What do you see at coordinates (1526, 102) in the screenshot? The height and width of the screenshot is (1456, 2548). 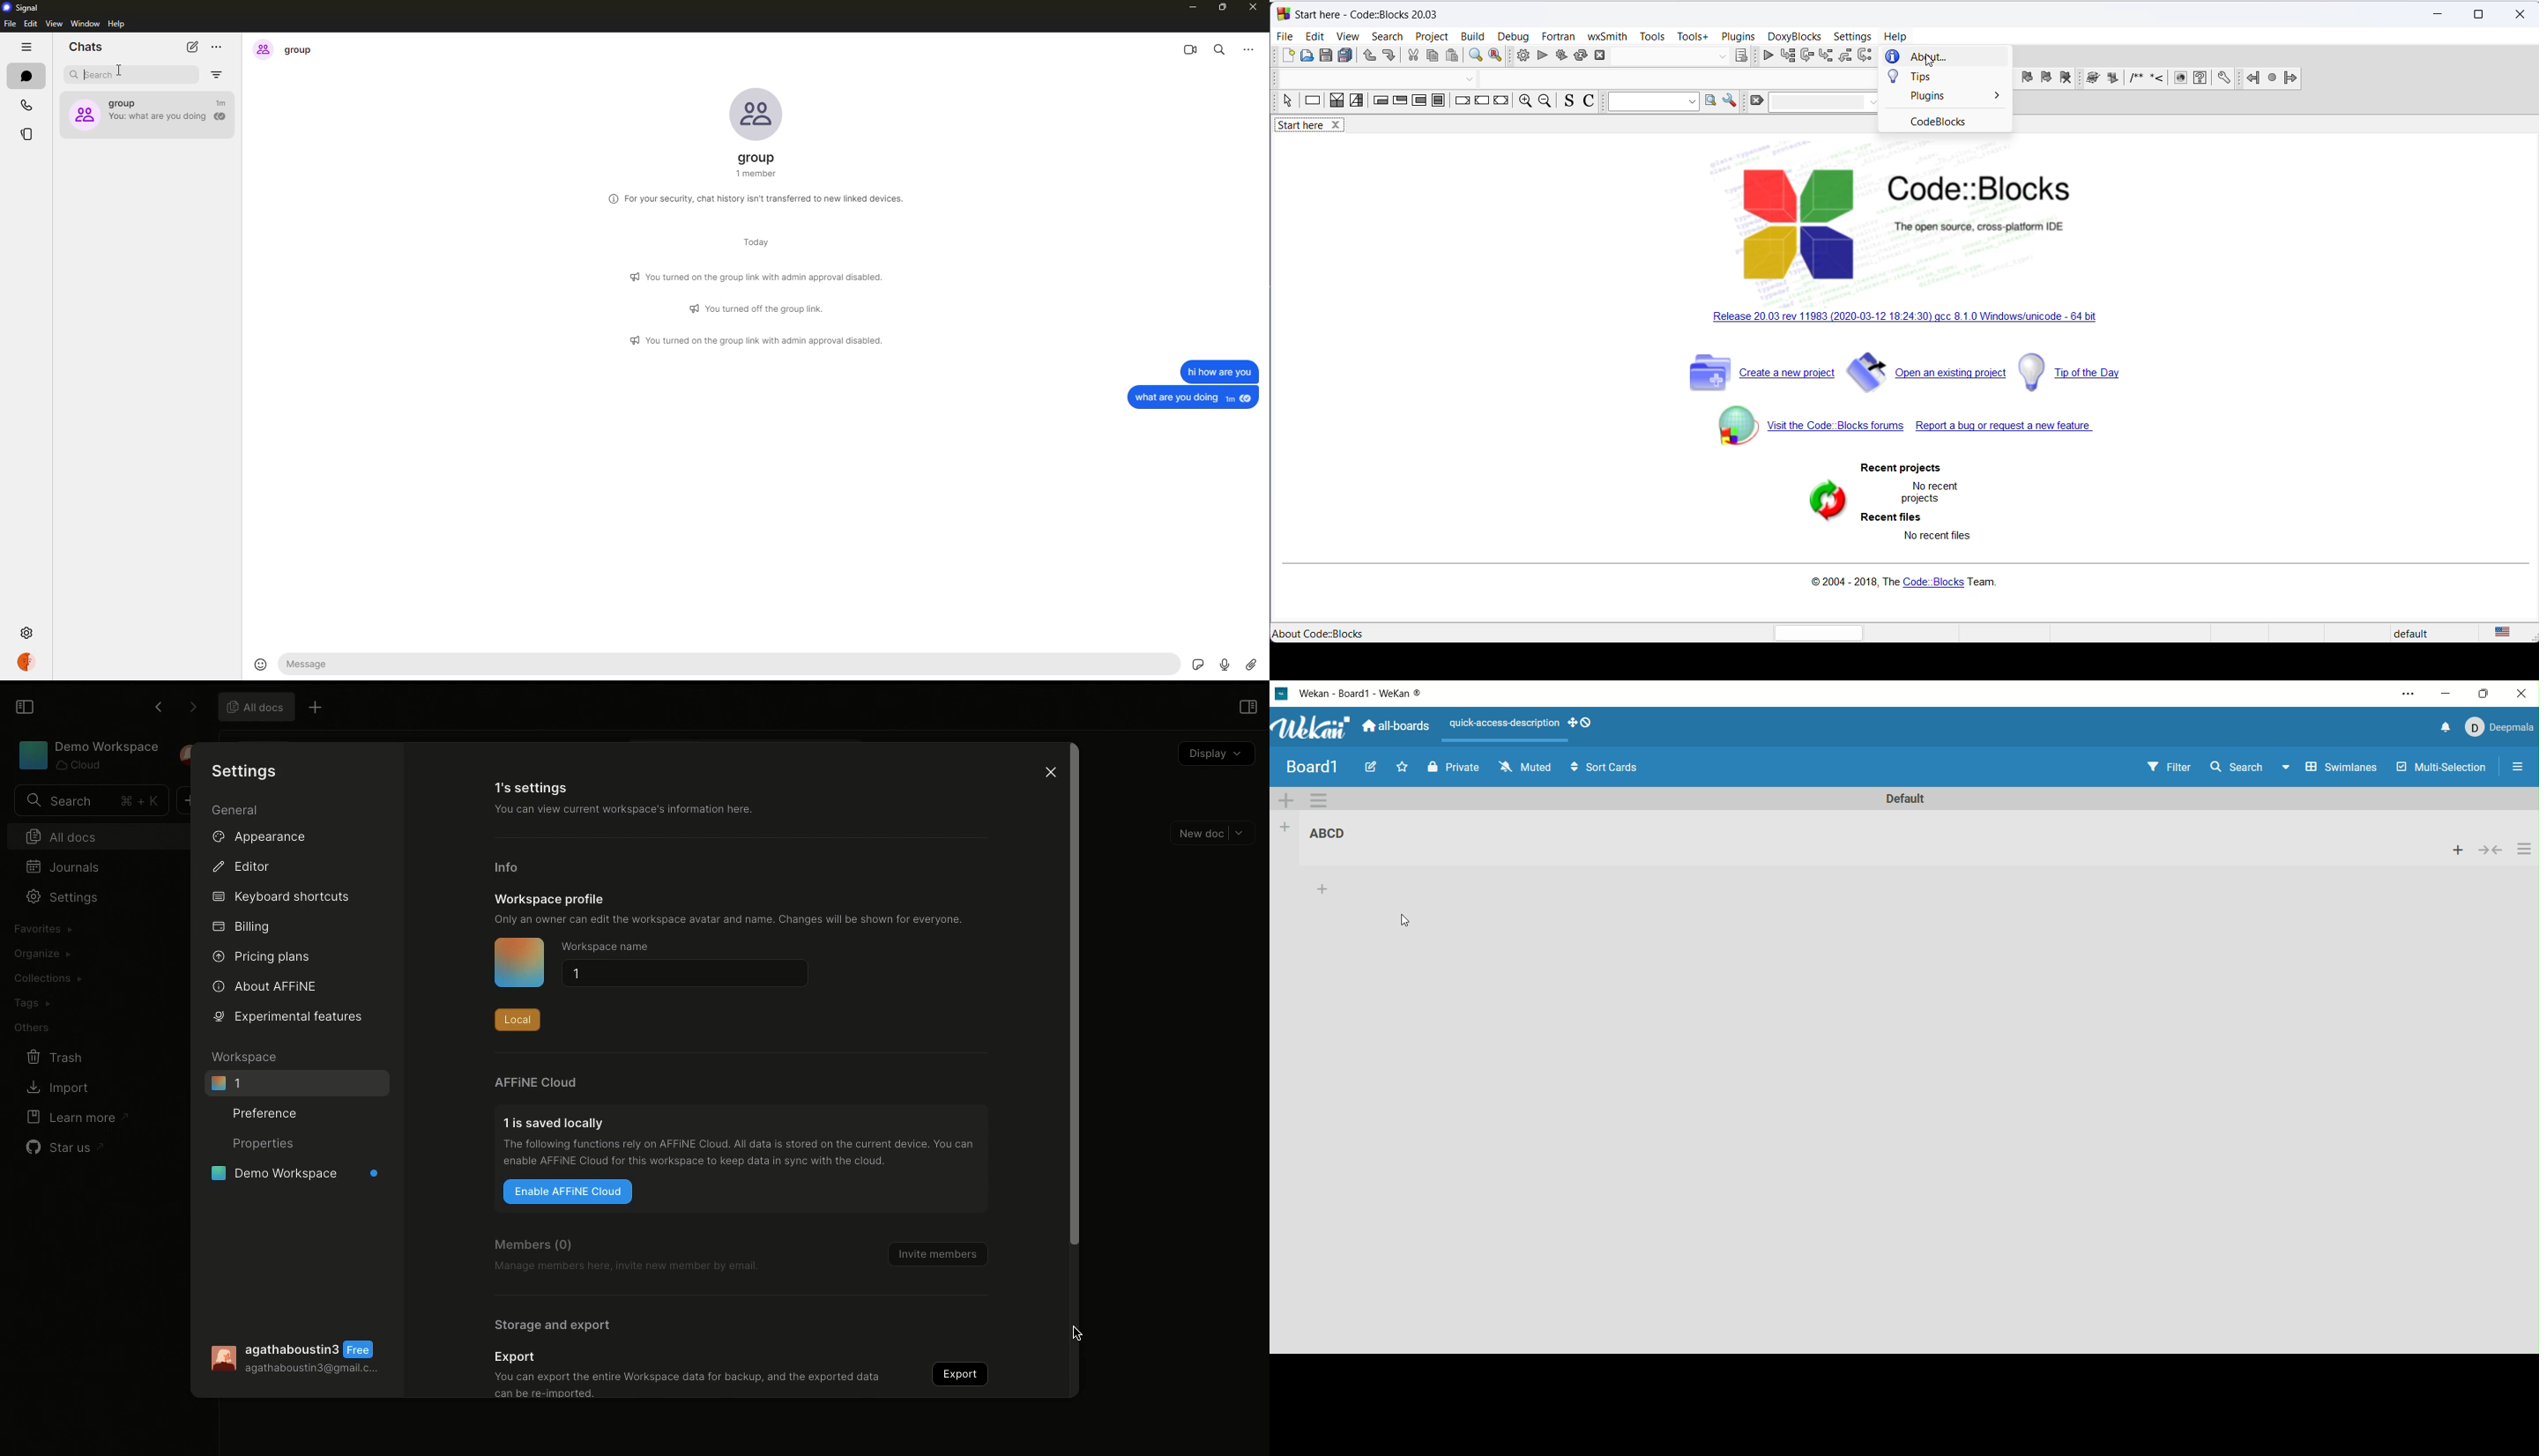 I see `zoom in` at bounding box center [1526, 102].